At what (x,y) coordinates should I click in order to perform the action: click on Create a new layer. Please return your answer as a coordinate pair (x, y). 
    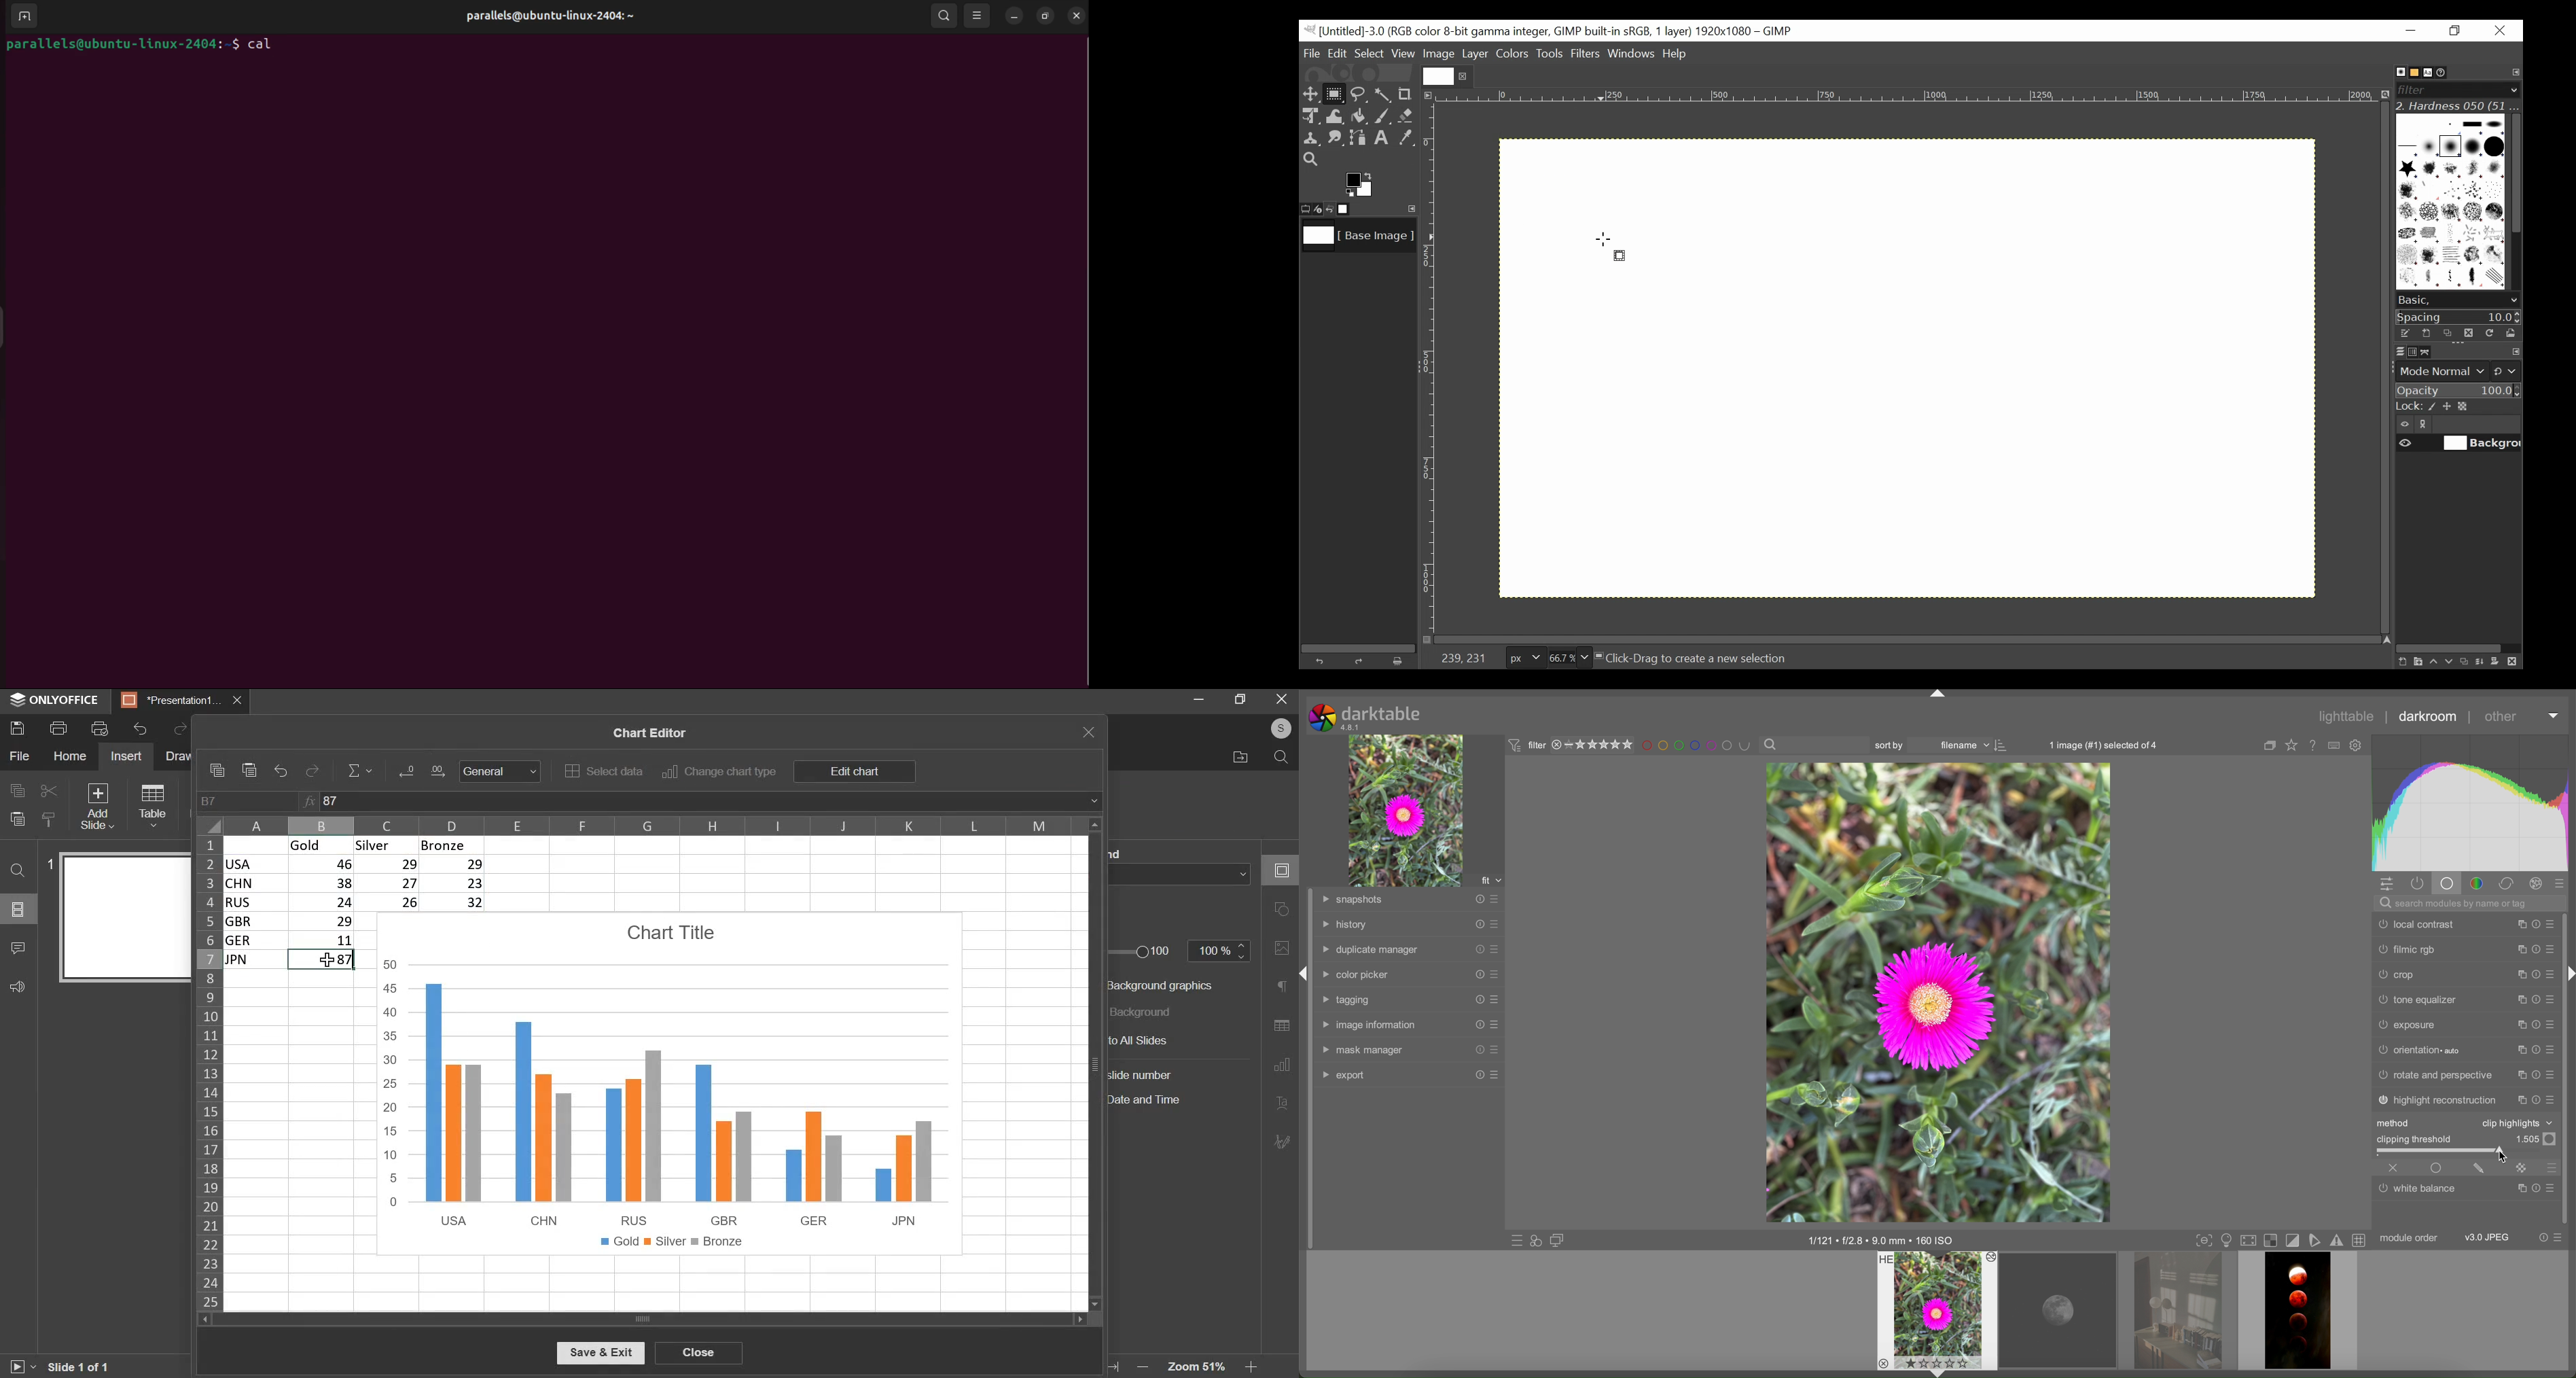
    Looking at the image, I should click on (2418, 662).